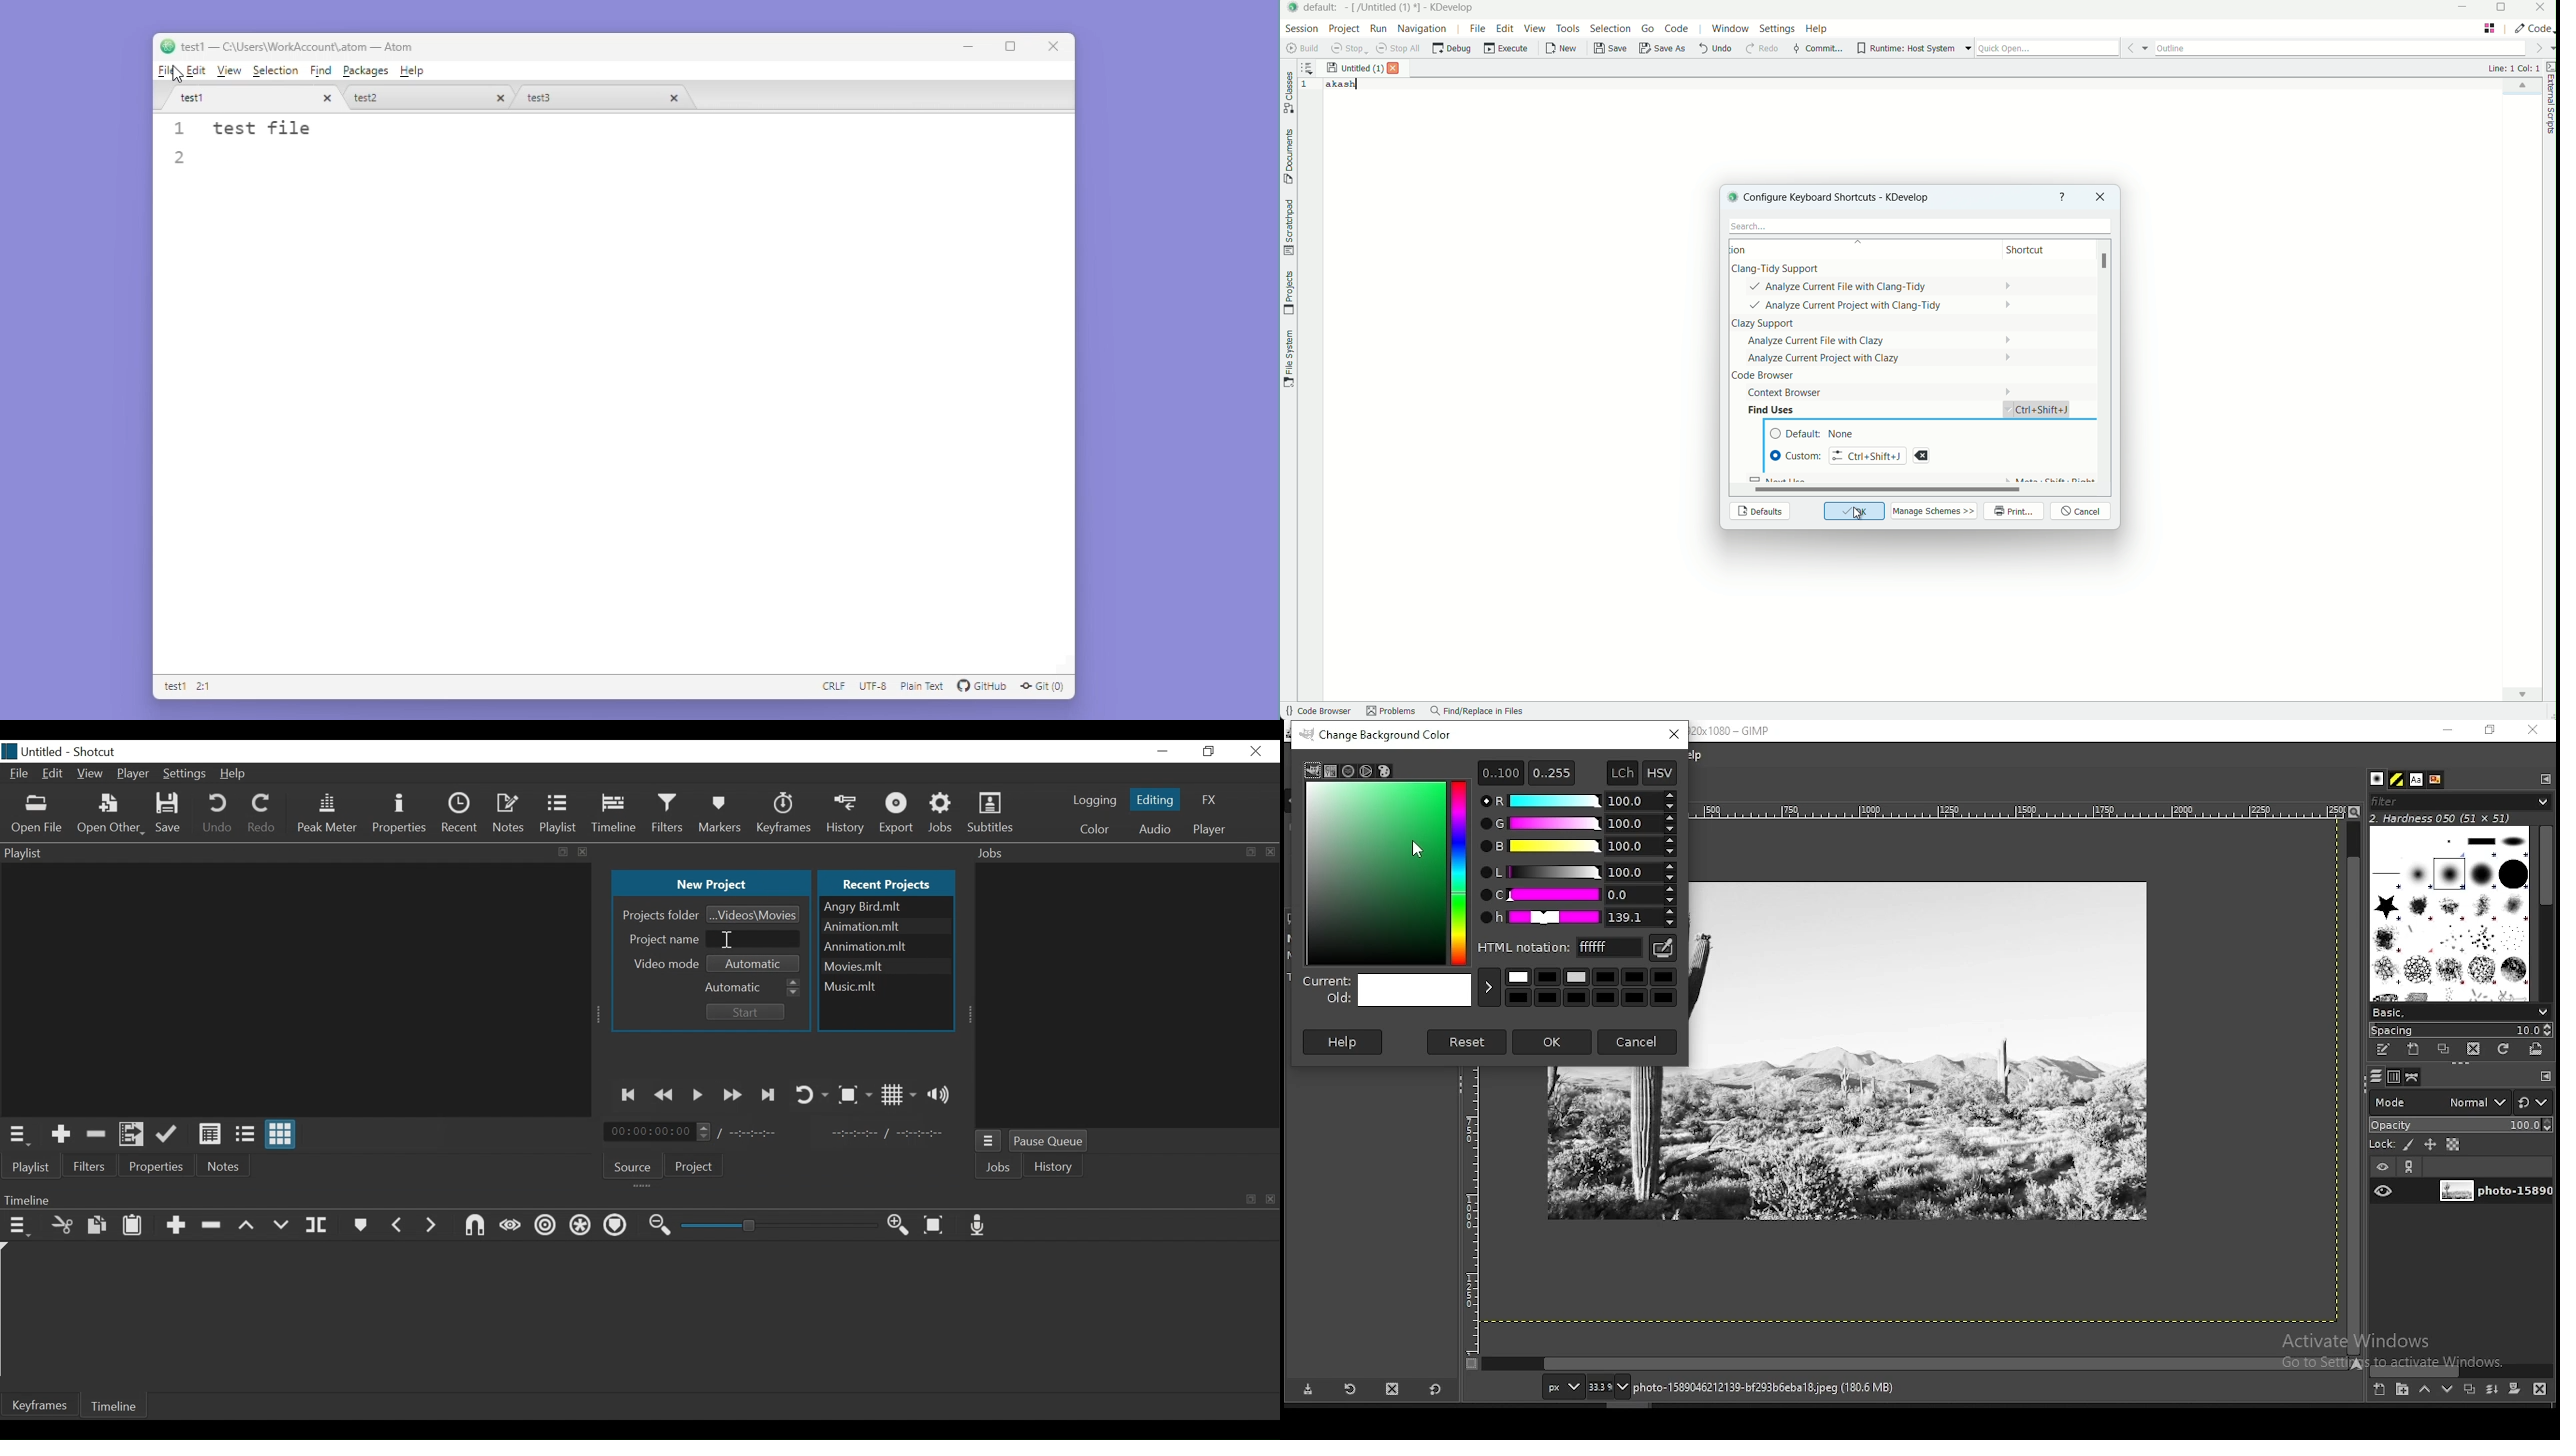  I want to click on Cut, so click(63, 1224).